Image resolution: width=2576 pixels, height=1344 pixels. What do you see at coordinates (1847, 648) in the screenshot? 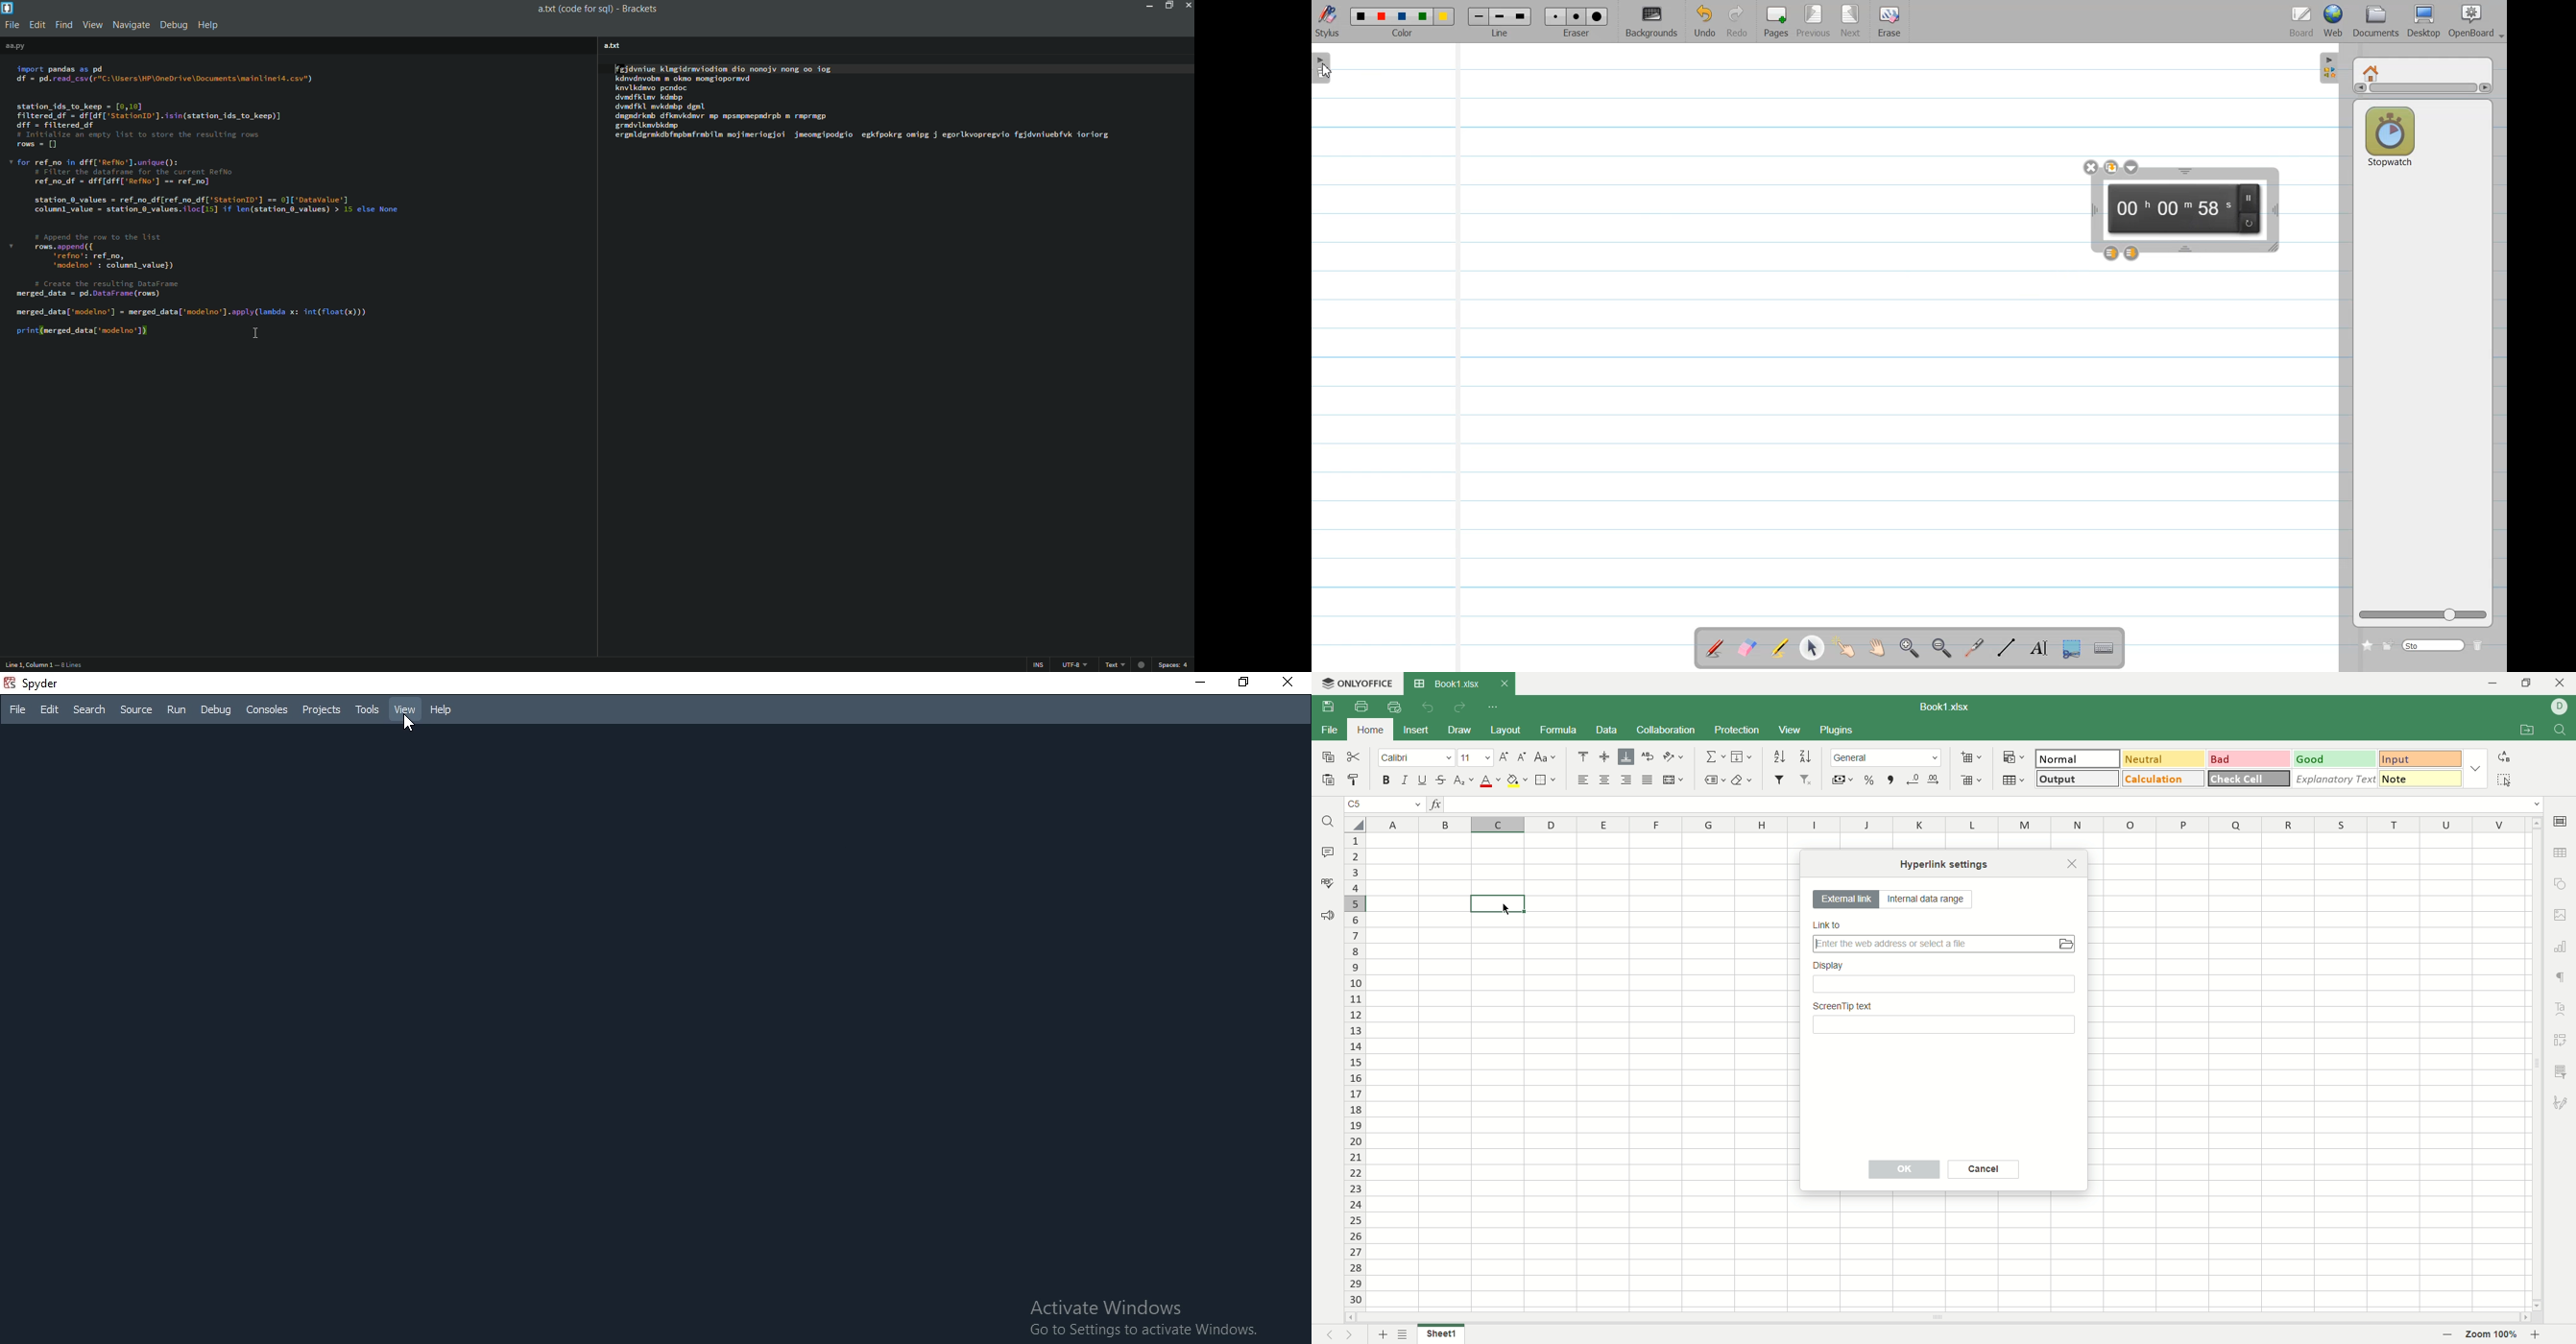
I see `Interact with Item` at bounding box center [1847, 648].